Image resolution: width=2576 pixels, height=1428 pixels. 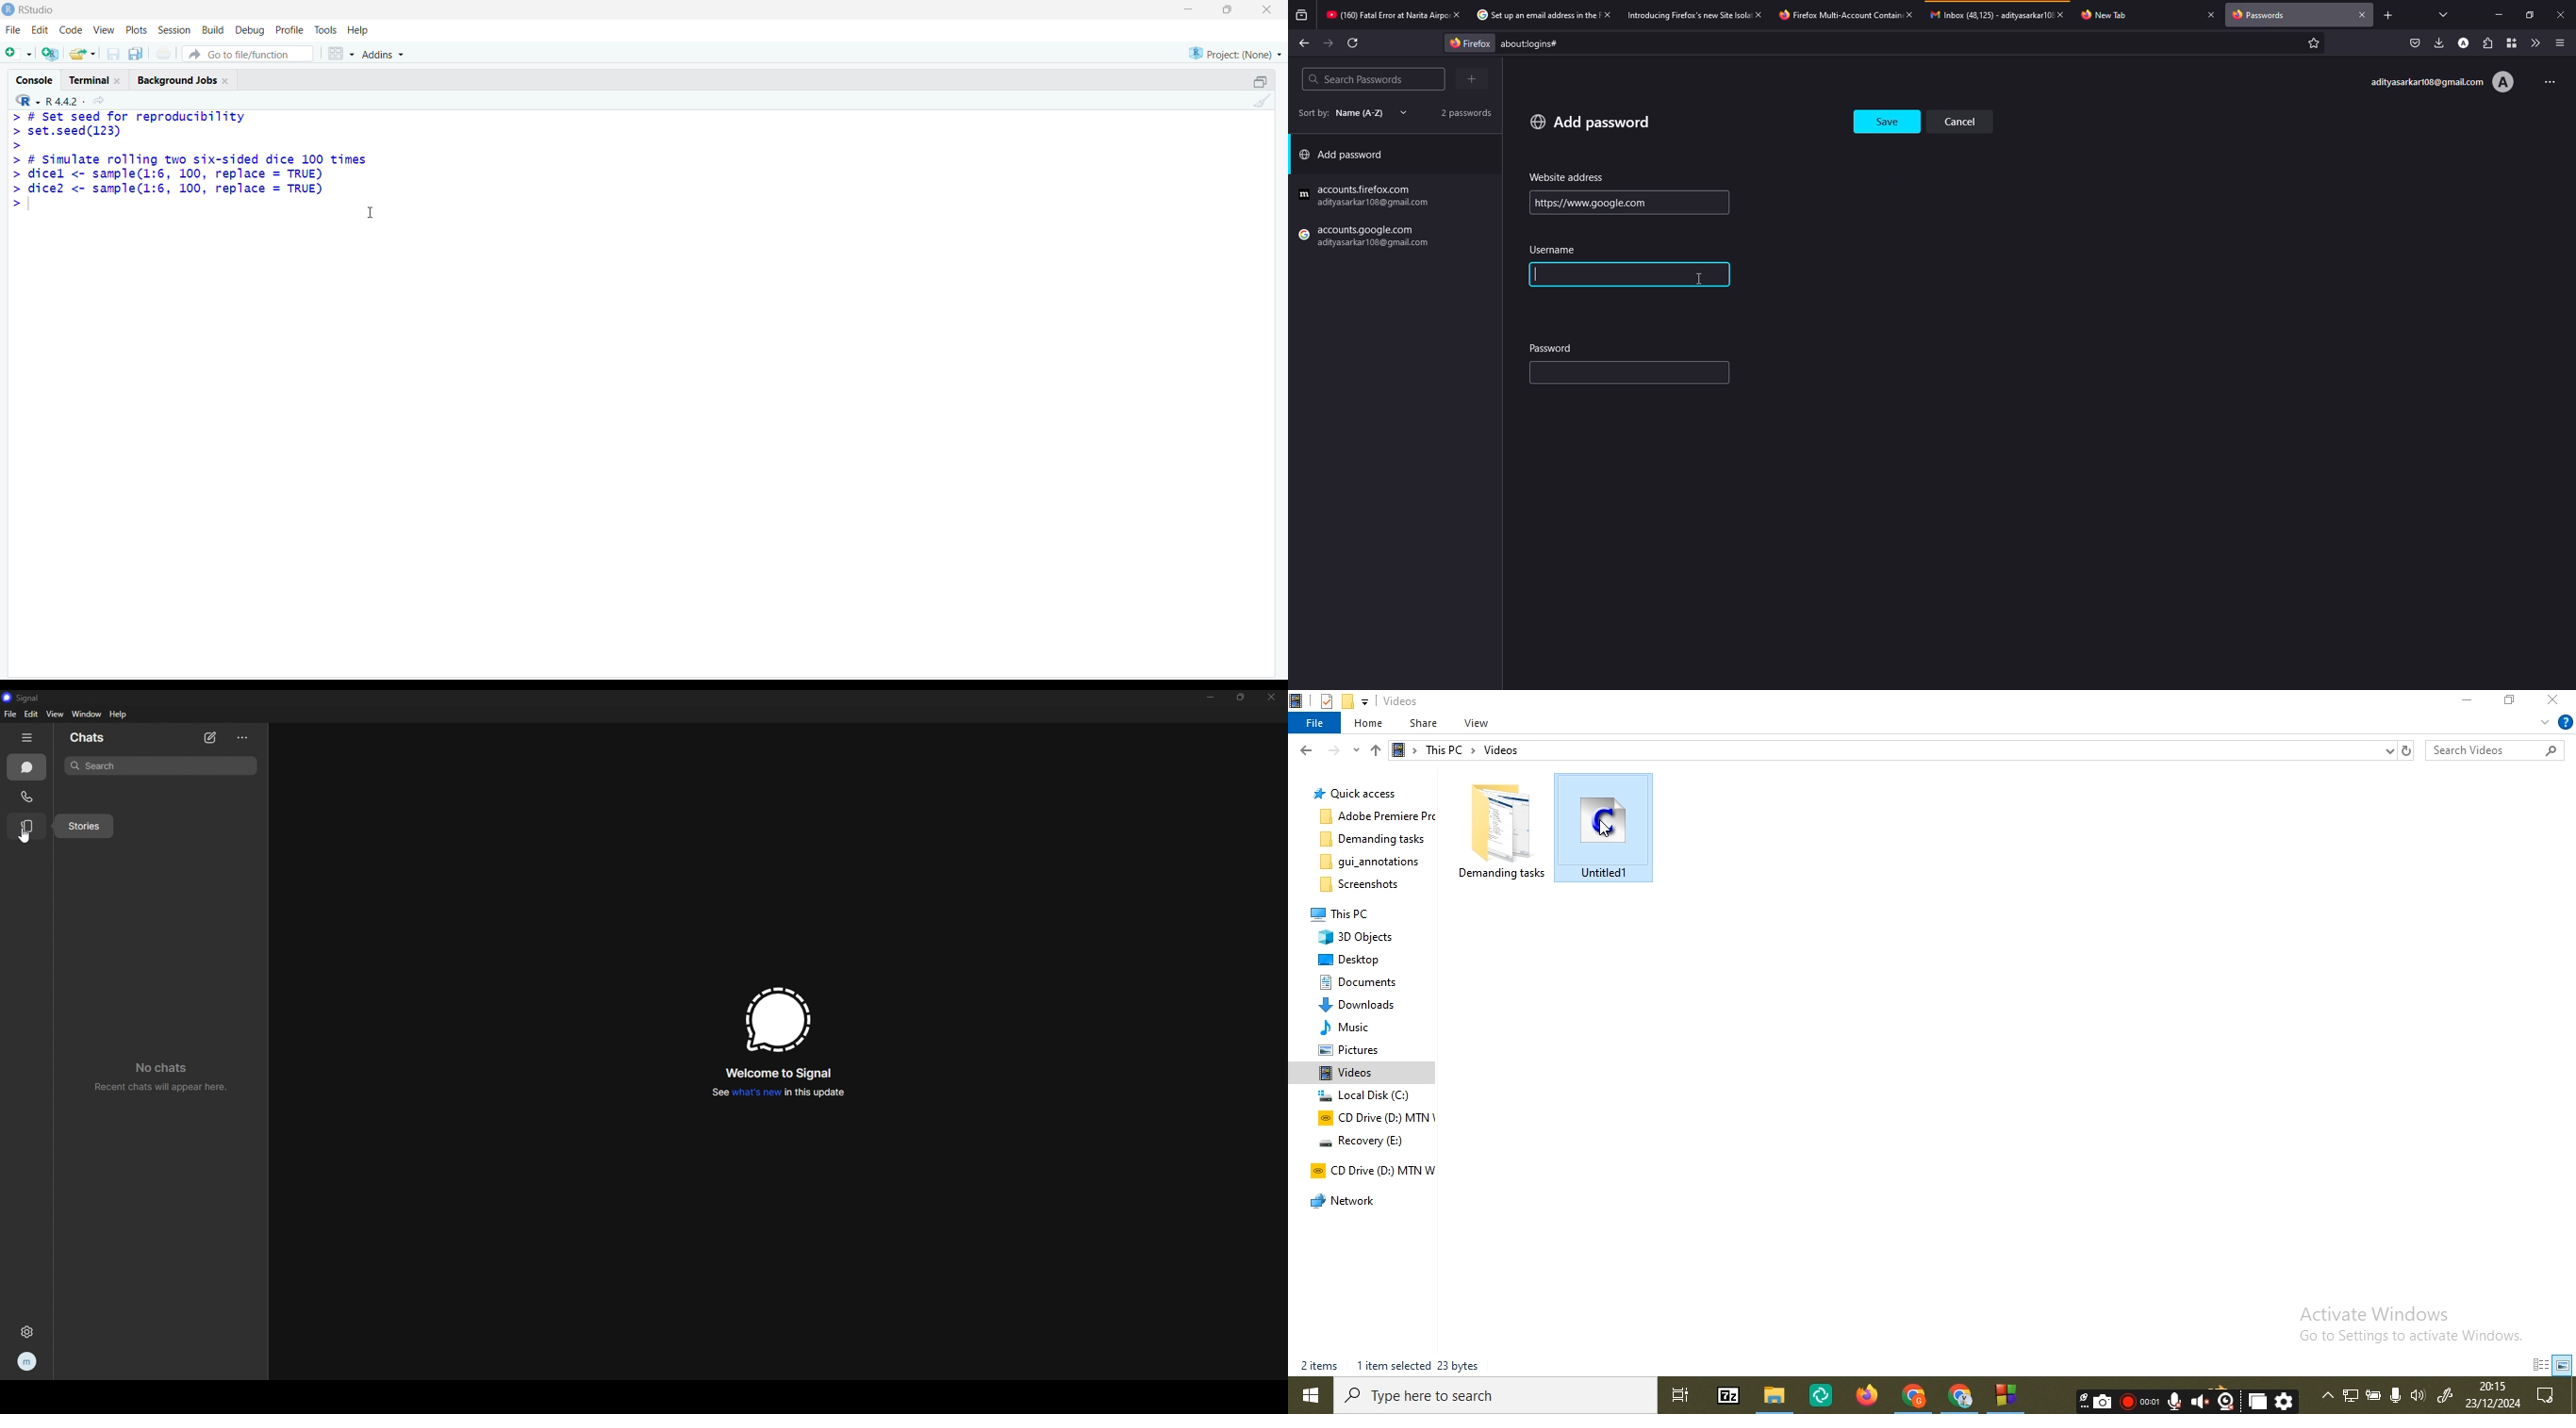 I want to click on back, so click(x=1304, y=42).